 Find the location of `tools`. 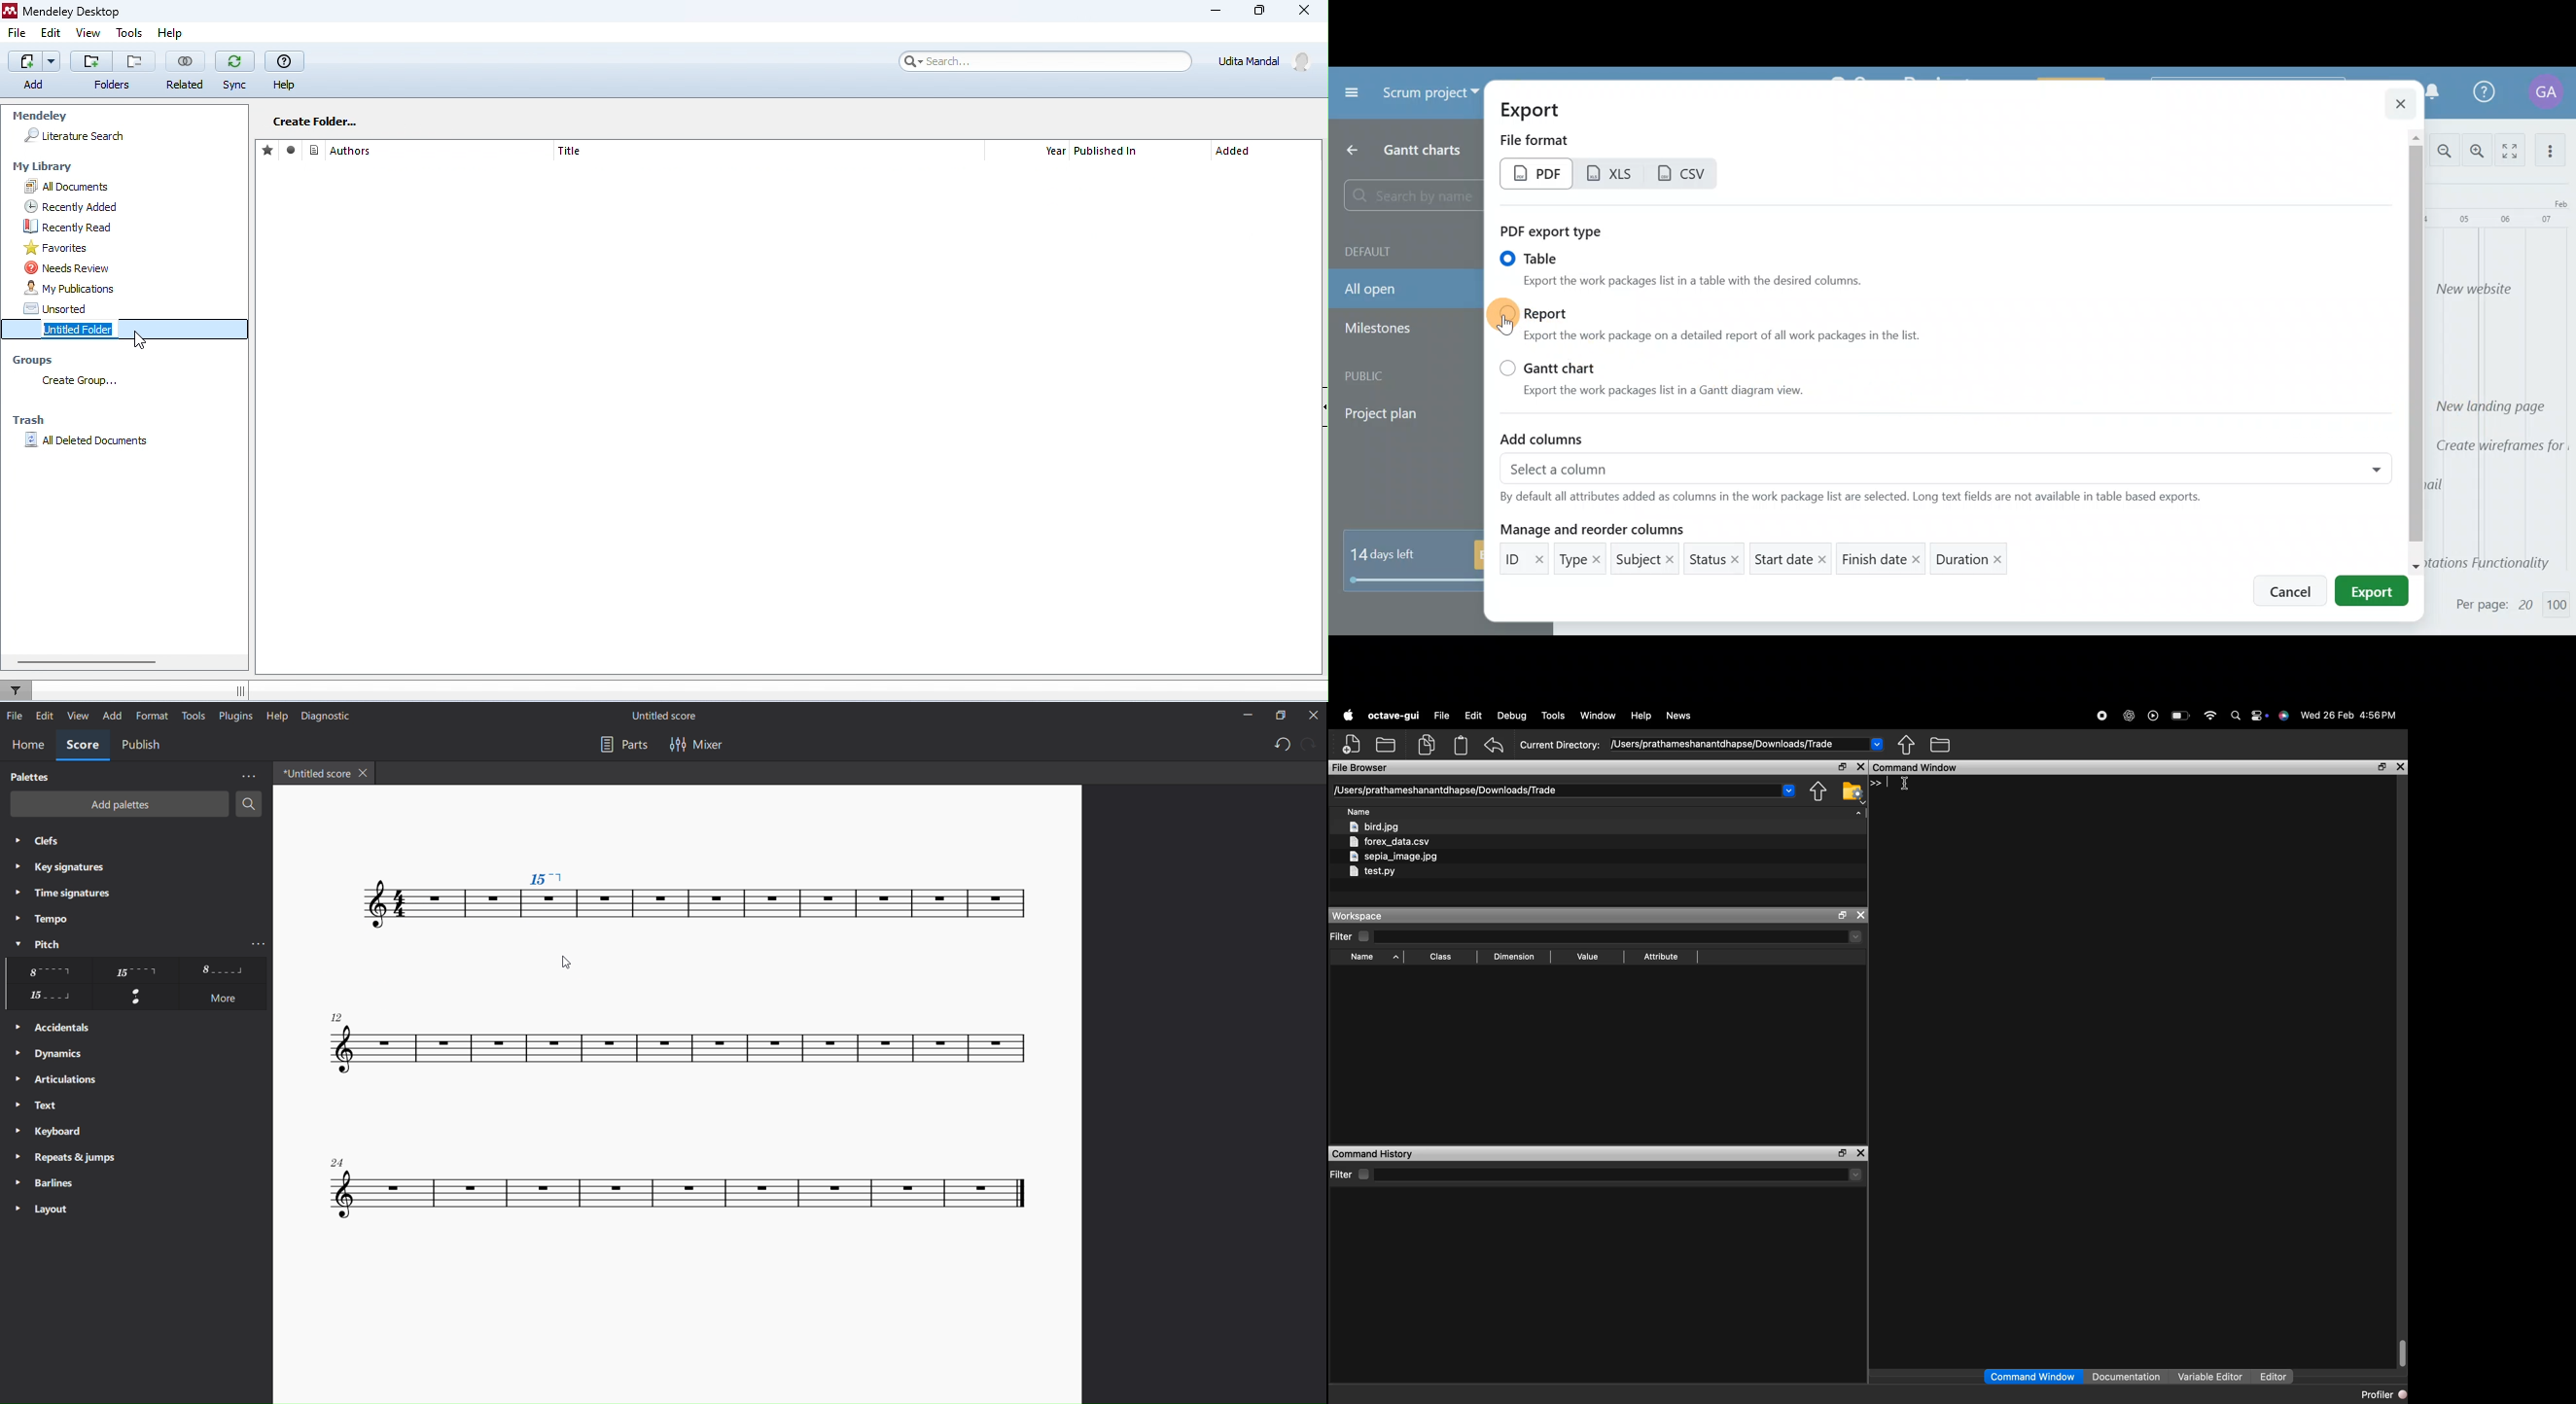

tools is located at coordinates (130, 33).